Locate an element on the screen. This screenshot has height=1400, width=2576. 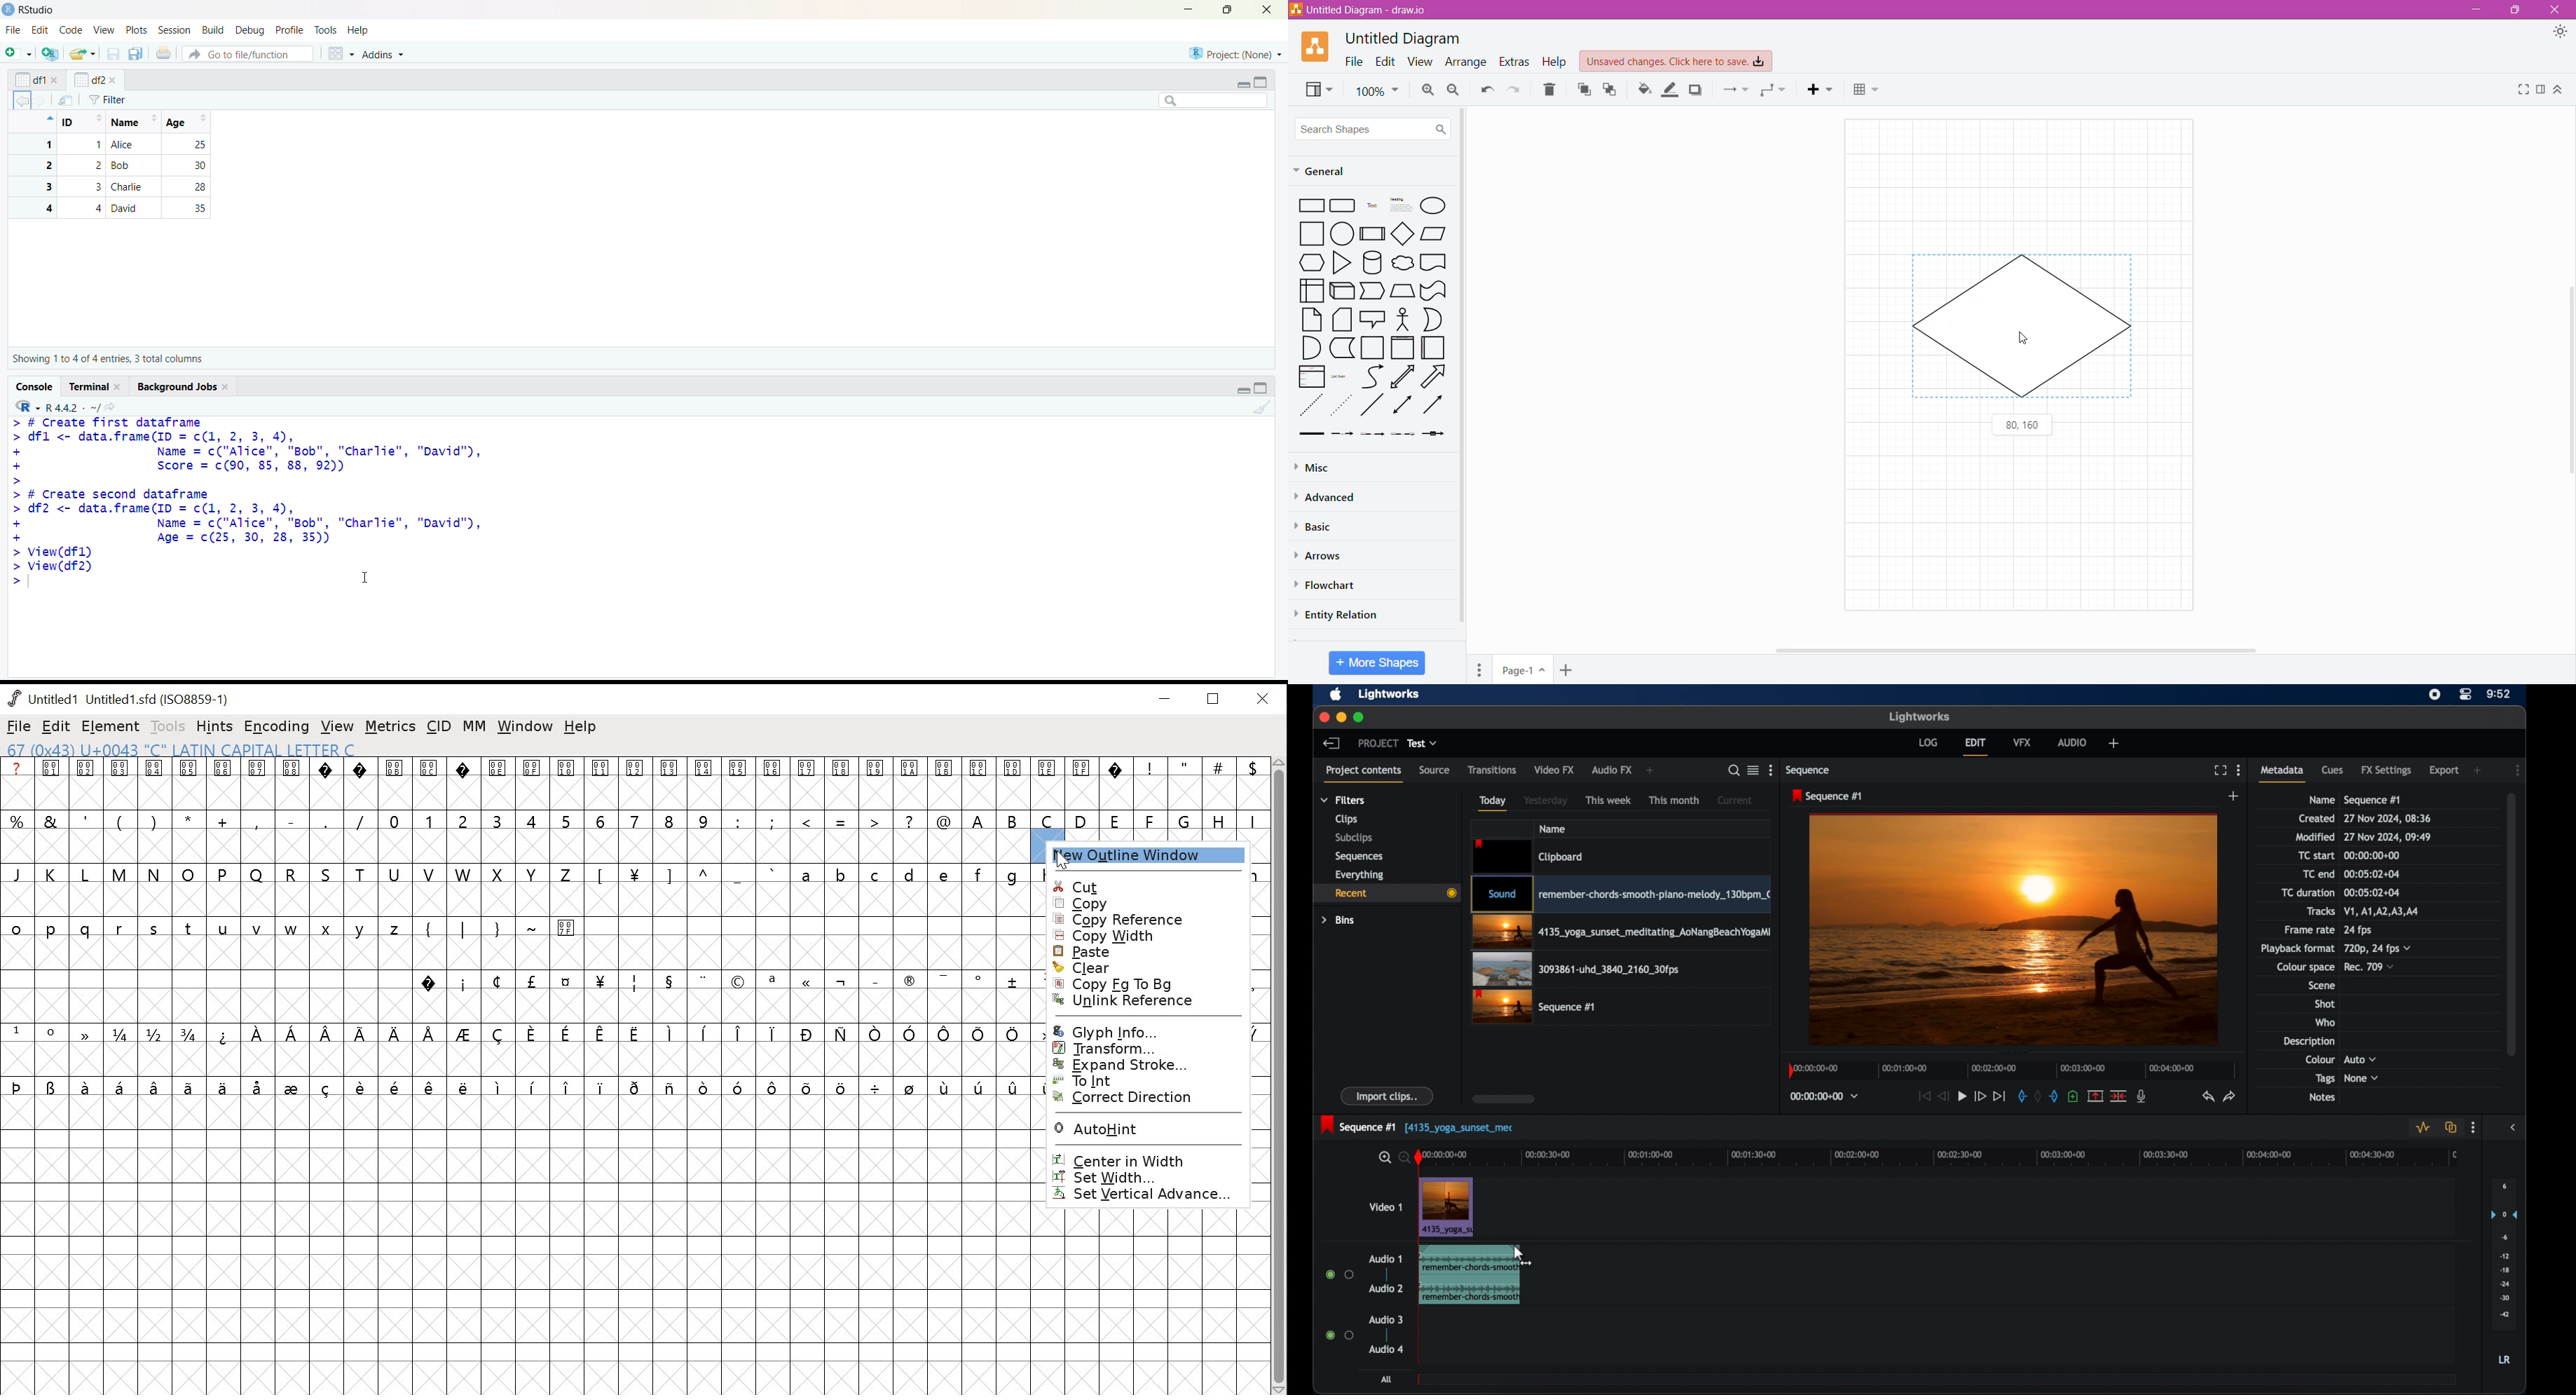
name is located at coordinates (2321, 800).